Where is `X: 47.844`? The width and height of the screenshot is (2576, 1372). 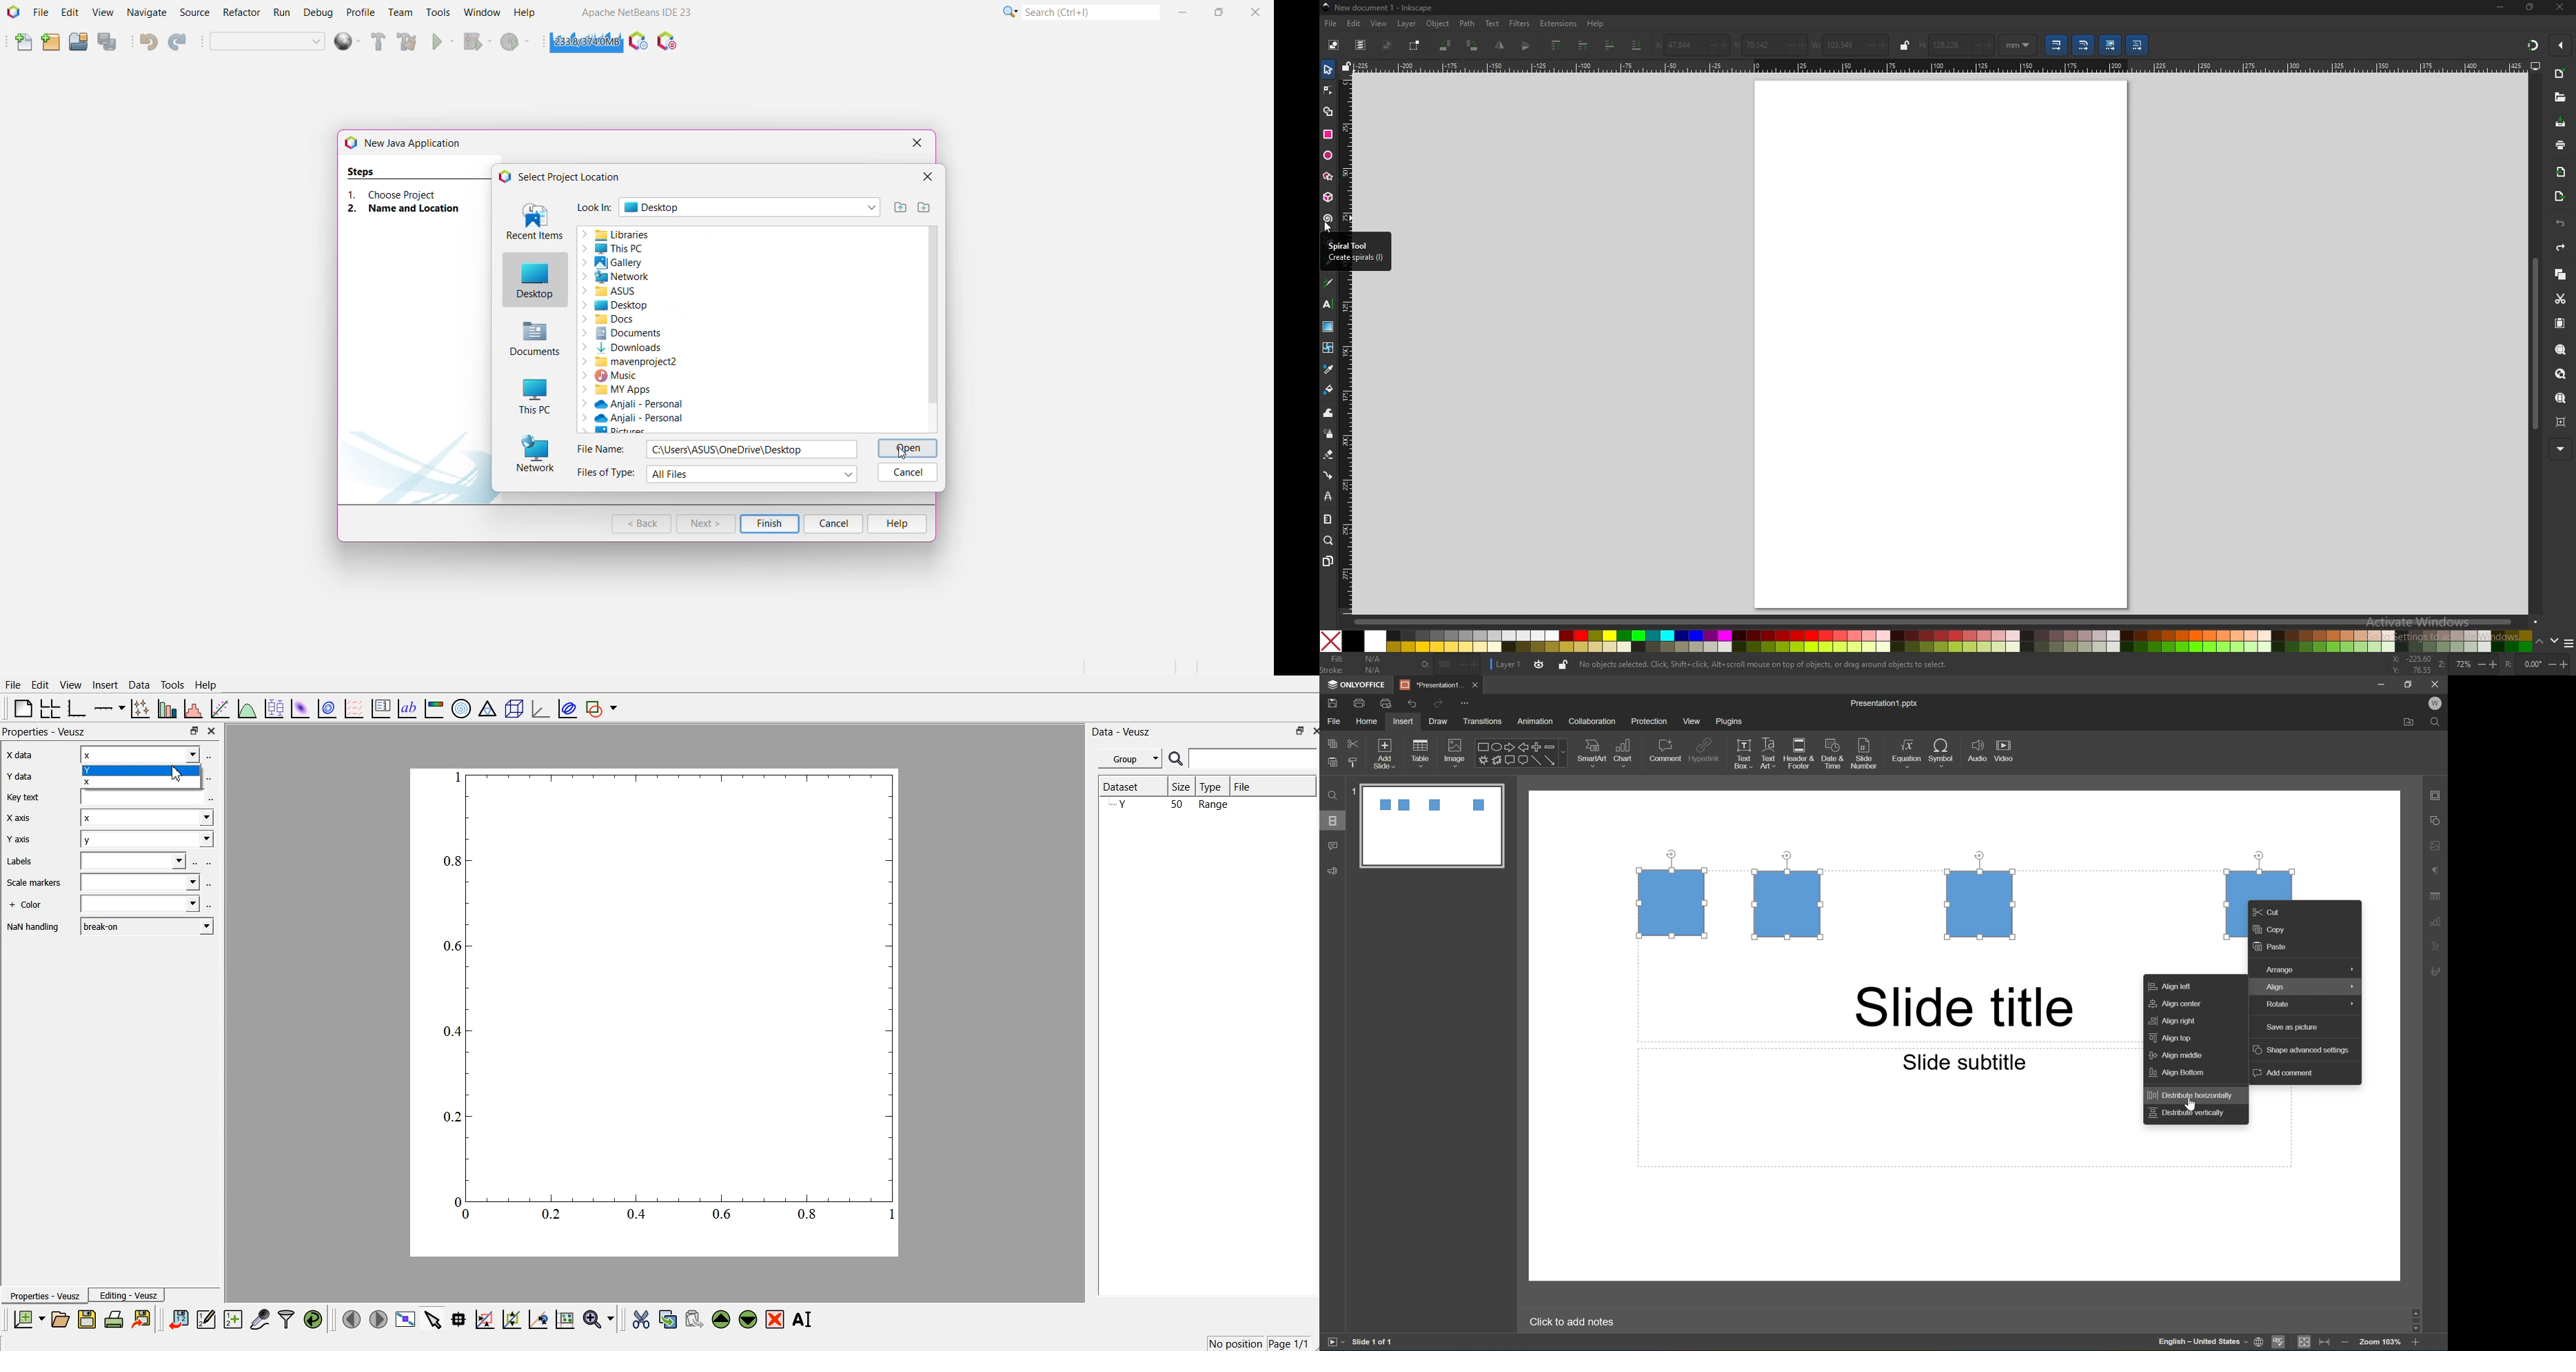
X: 47.844 is located at coordinates (1690, 43).